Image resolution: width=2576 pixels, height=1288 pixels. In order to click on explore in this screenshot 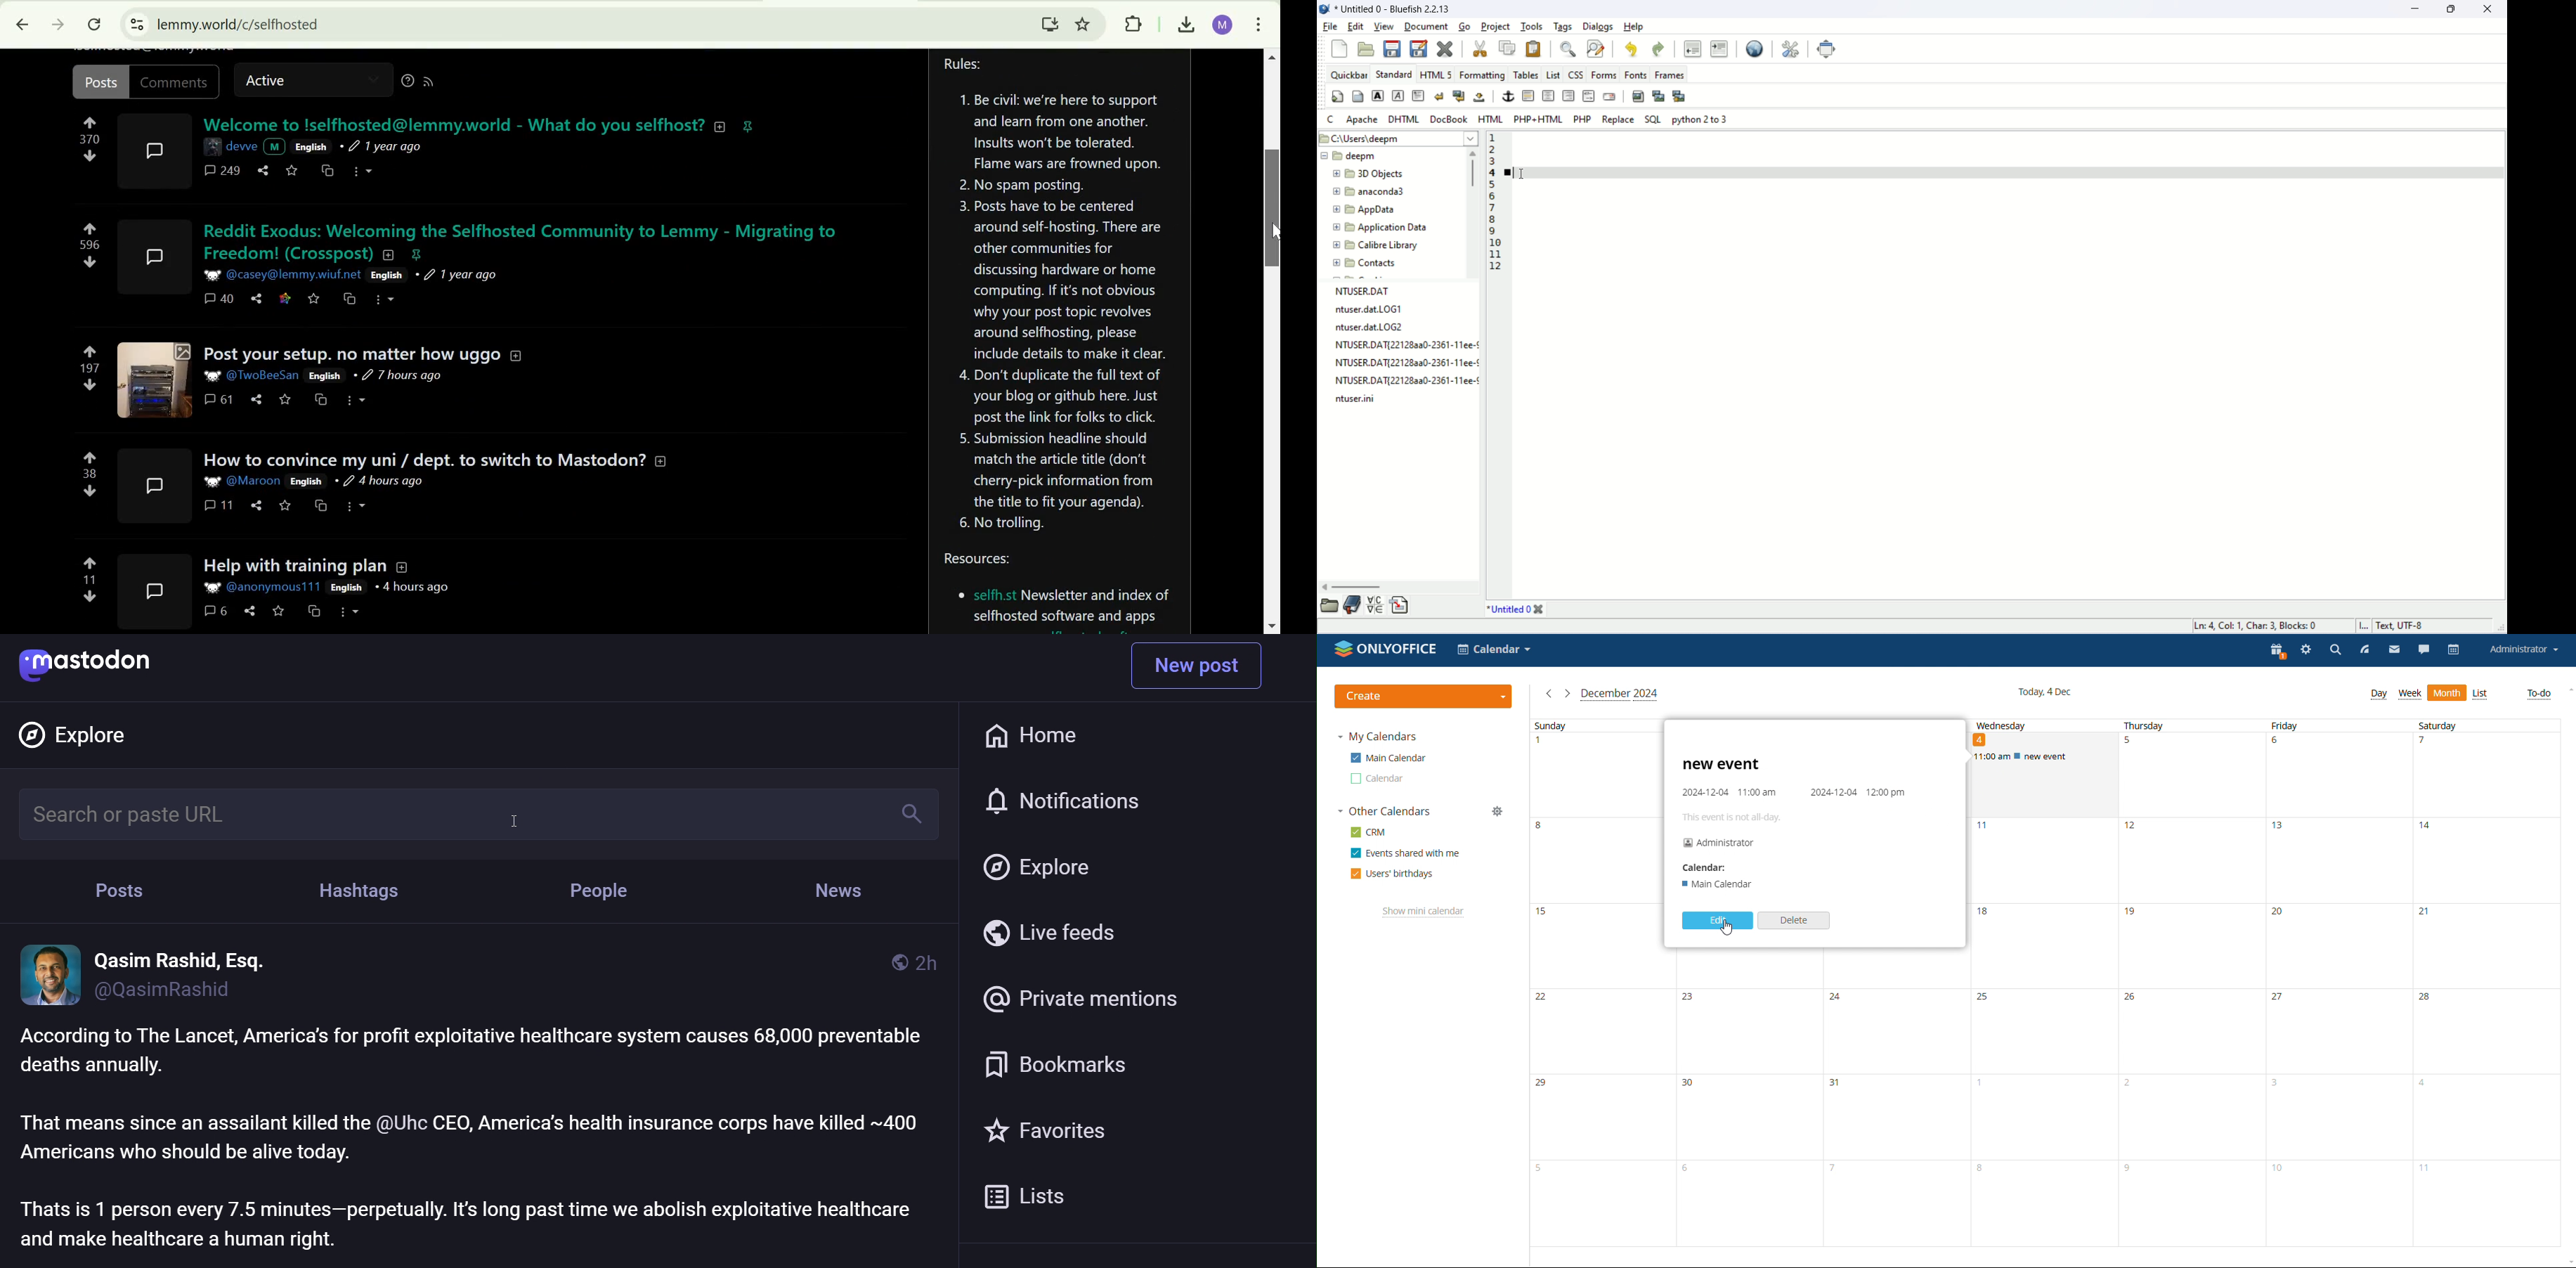, I will do `click(67, 733)`.